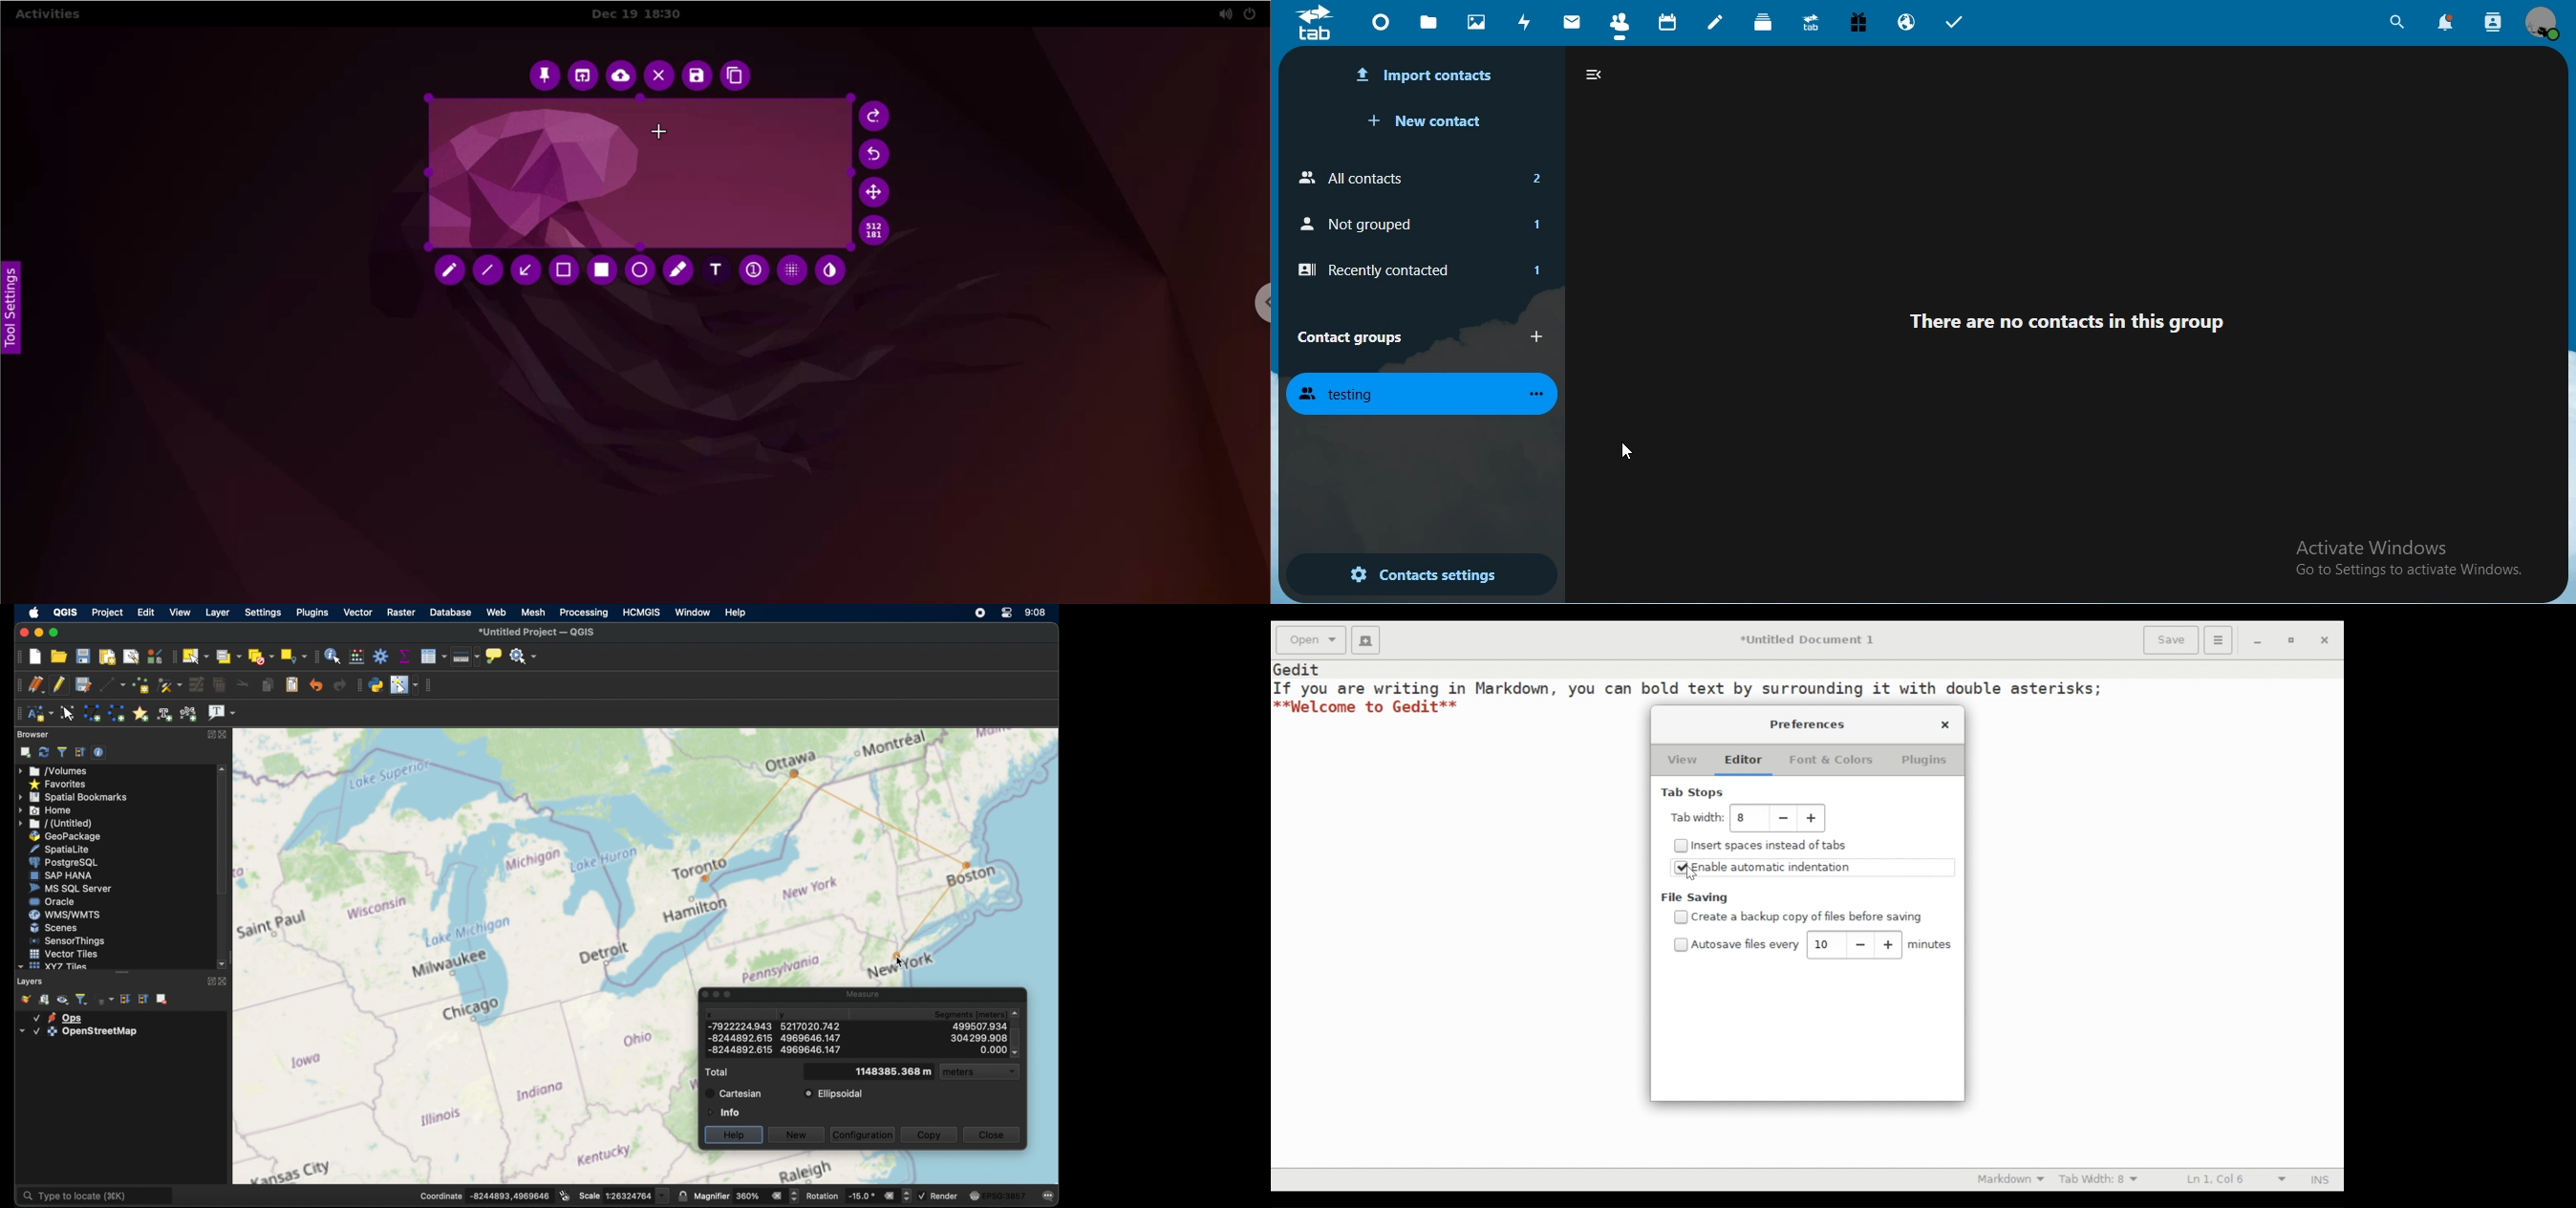  What do you see at coordinates (240, 684) in the screenshot?
I see `cut features` at bounding box center [240, 684].